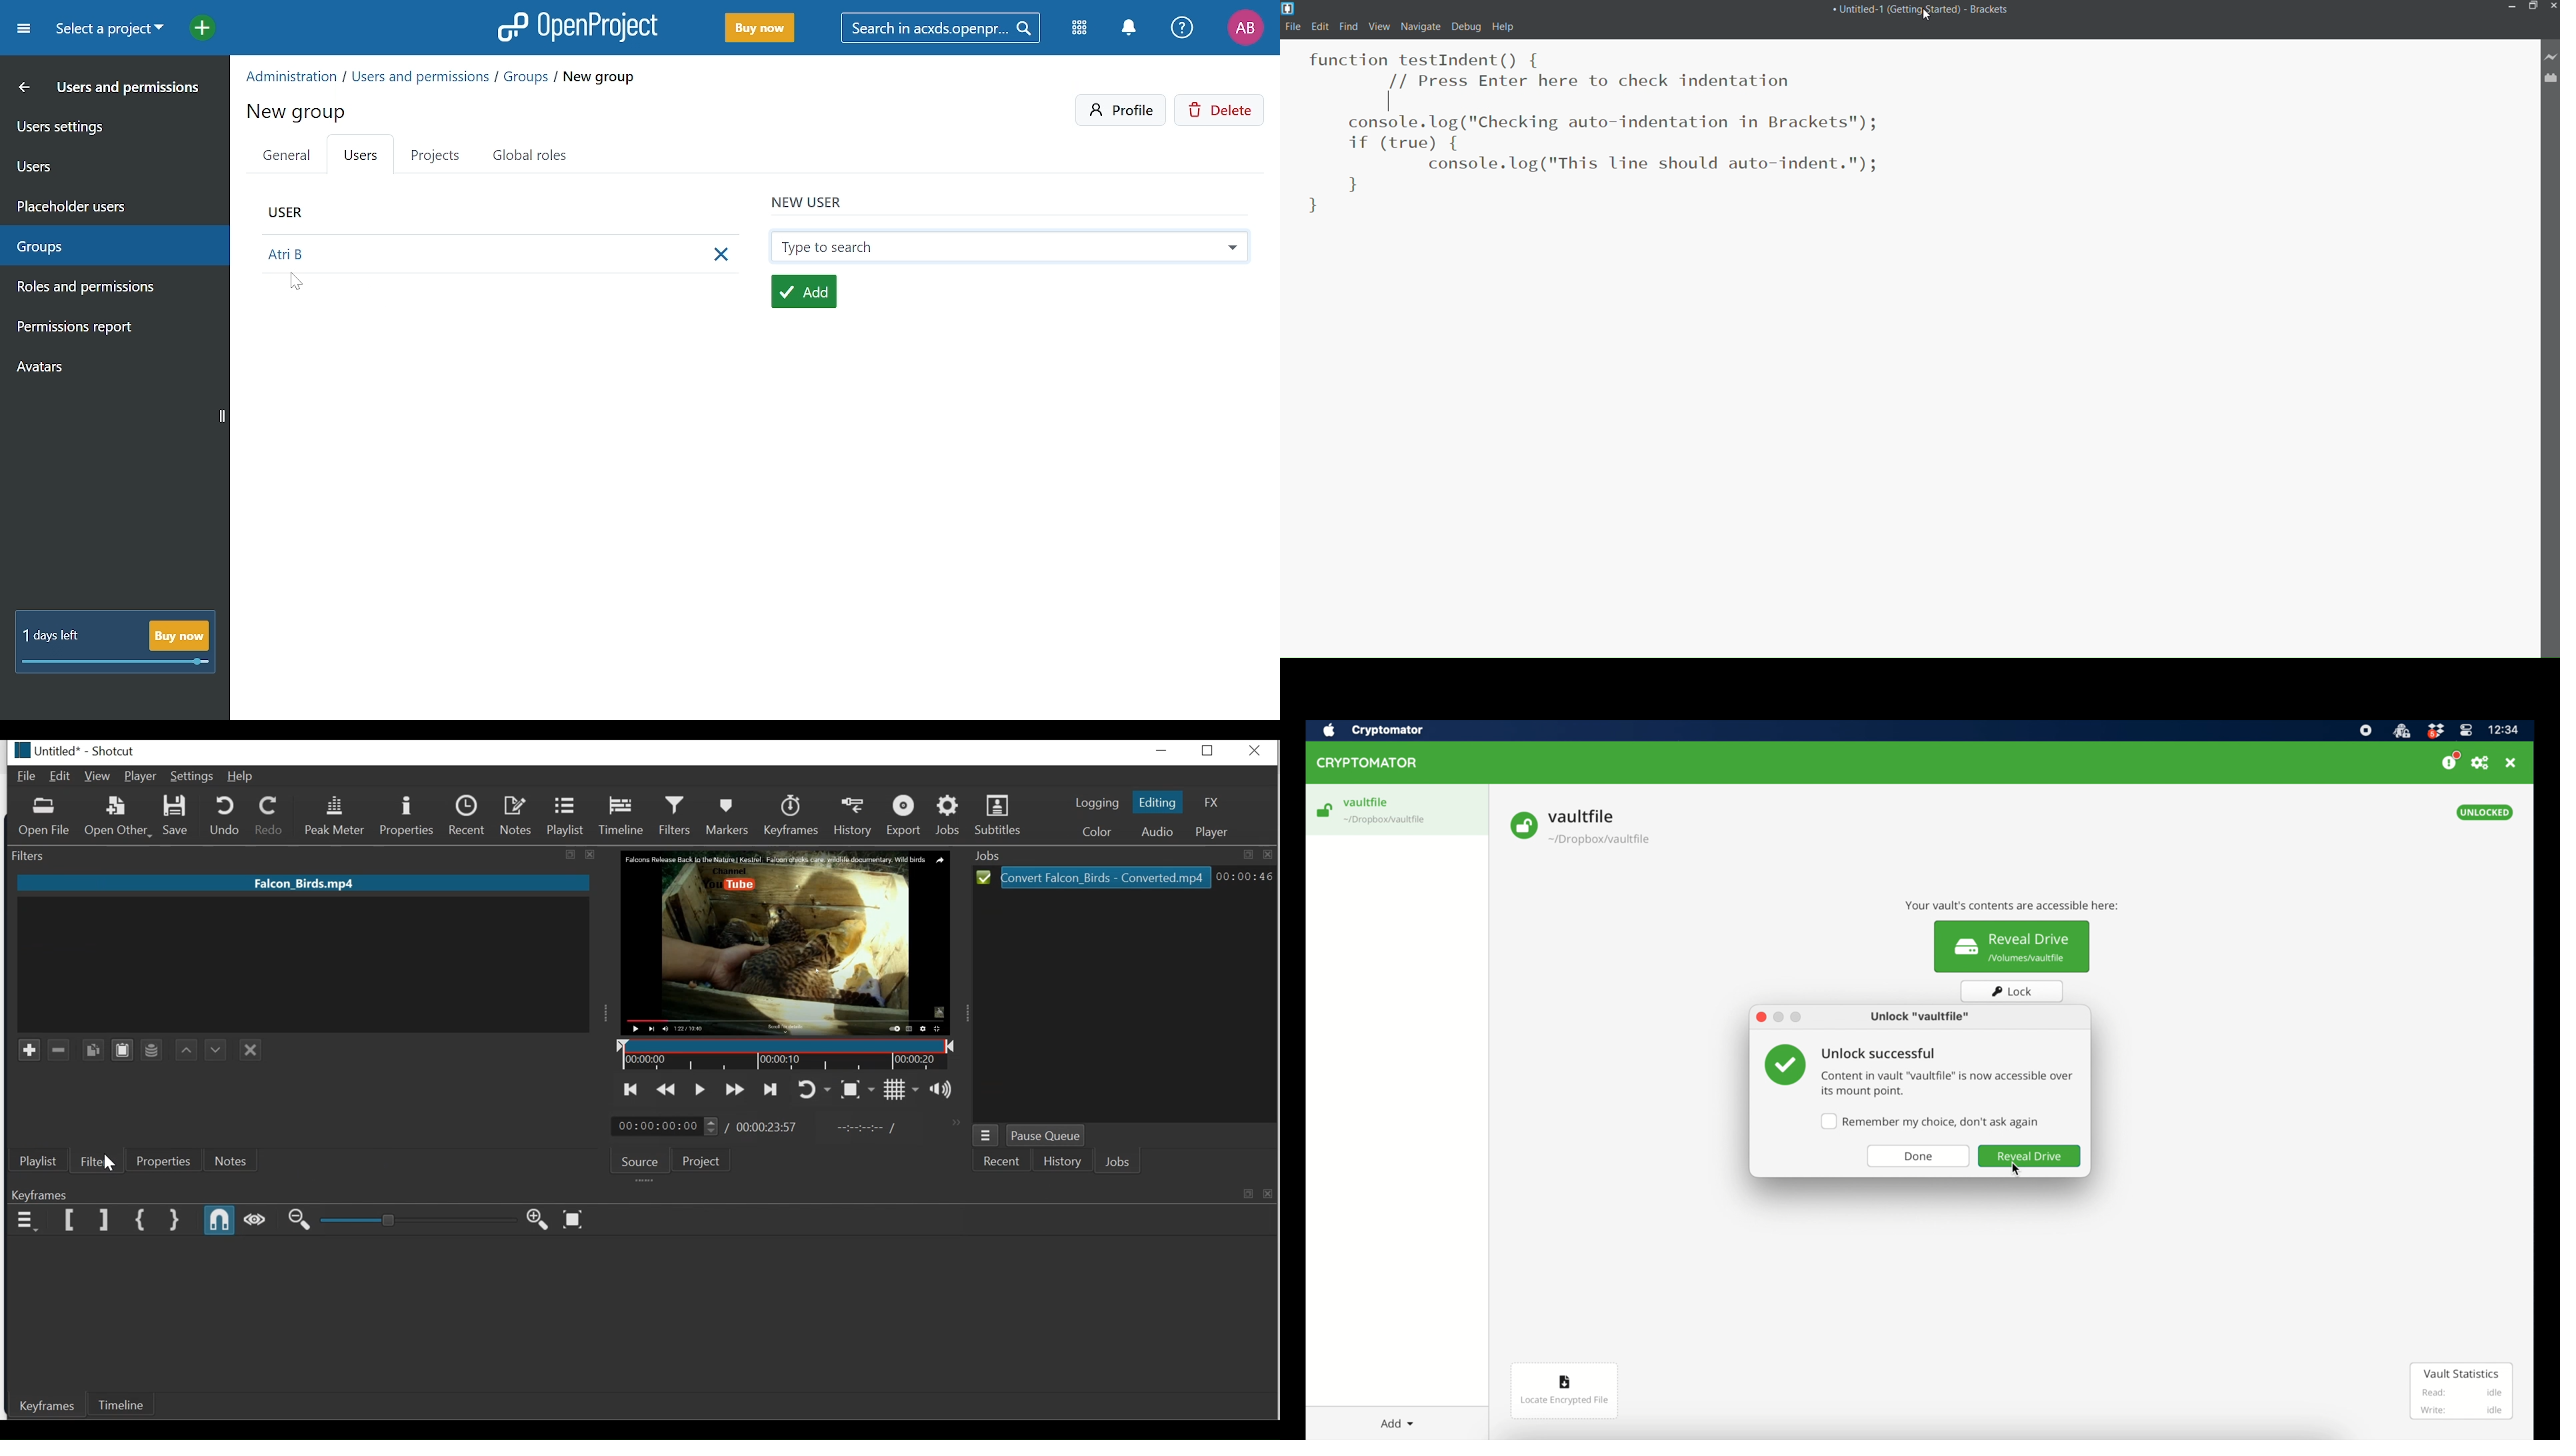  What do you see at coordinates (1397, 1423) in the screenshot?
I see `add` at bounding box center [1397, 1423].